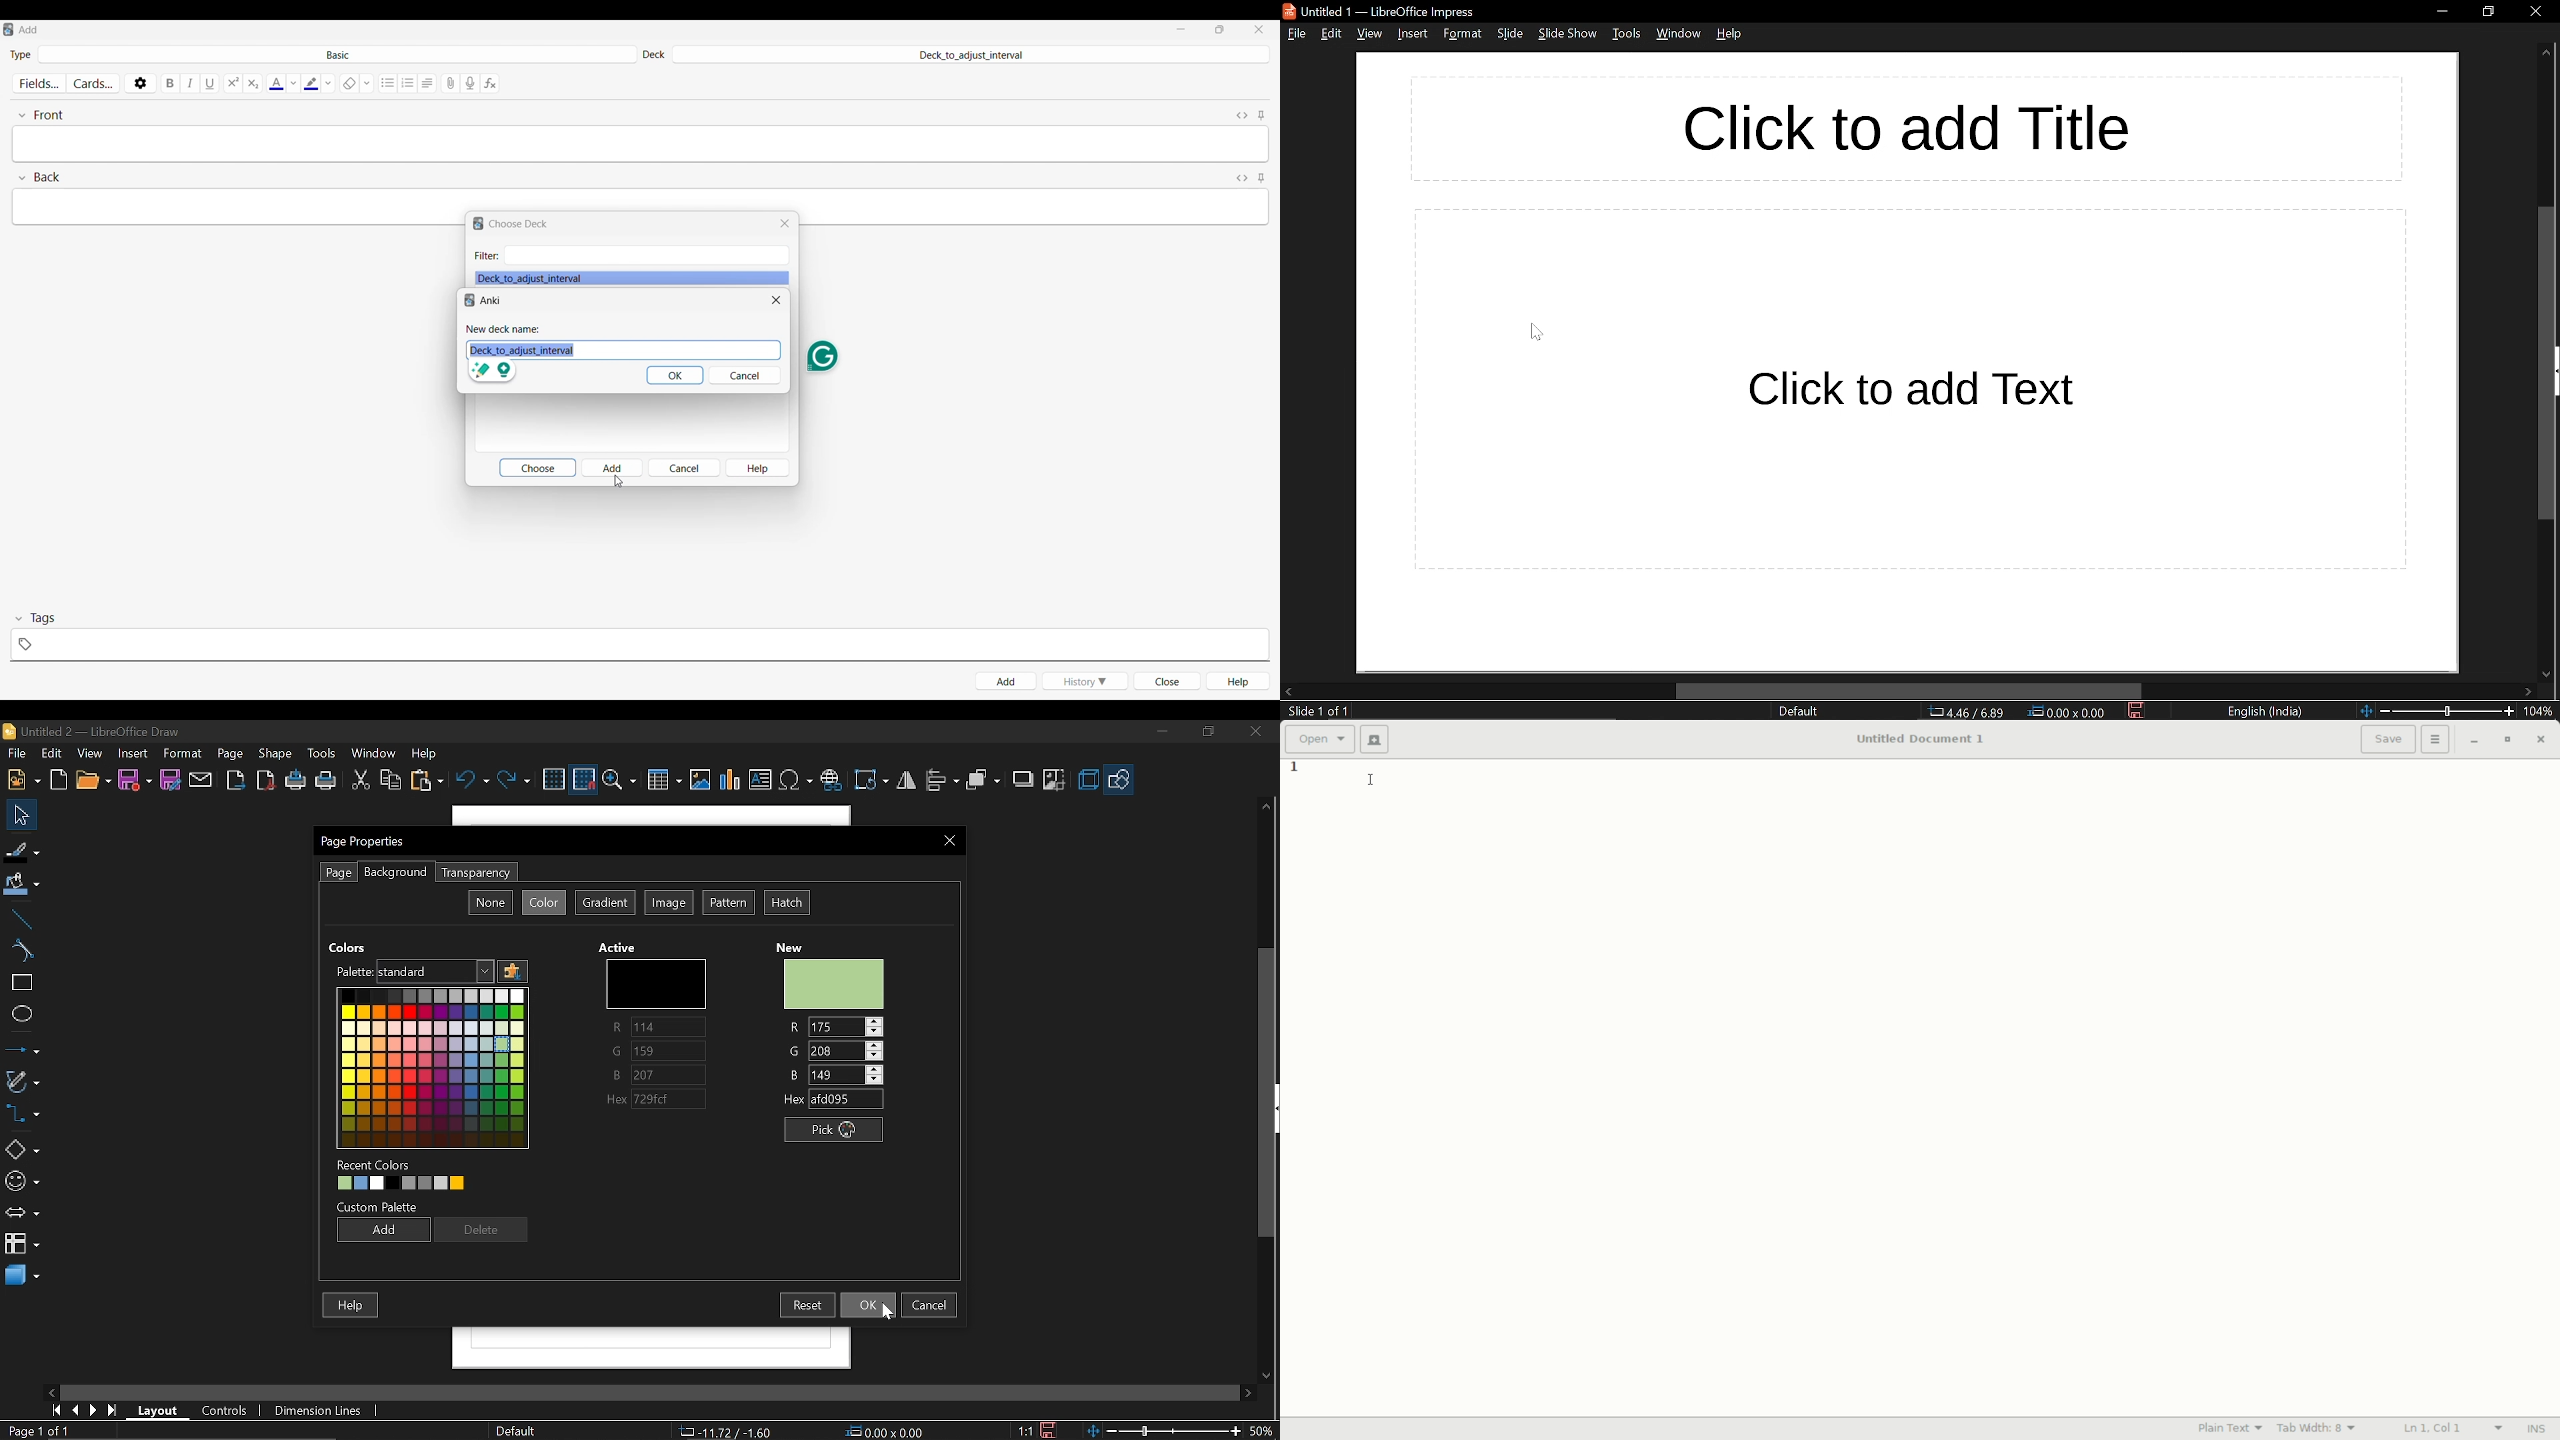  Describe the element at coordinates (537, 468) in the screenshot. I see `Choose` at that location.